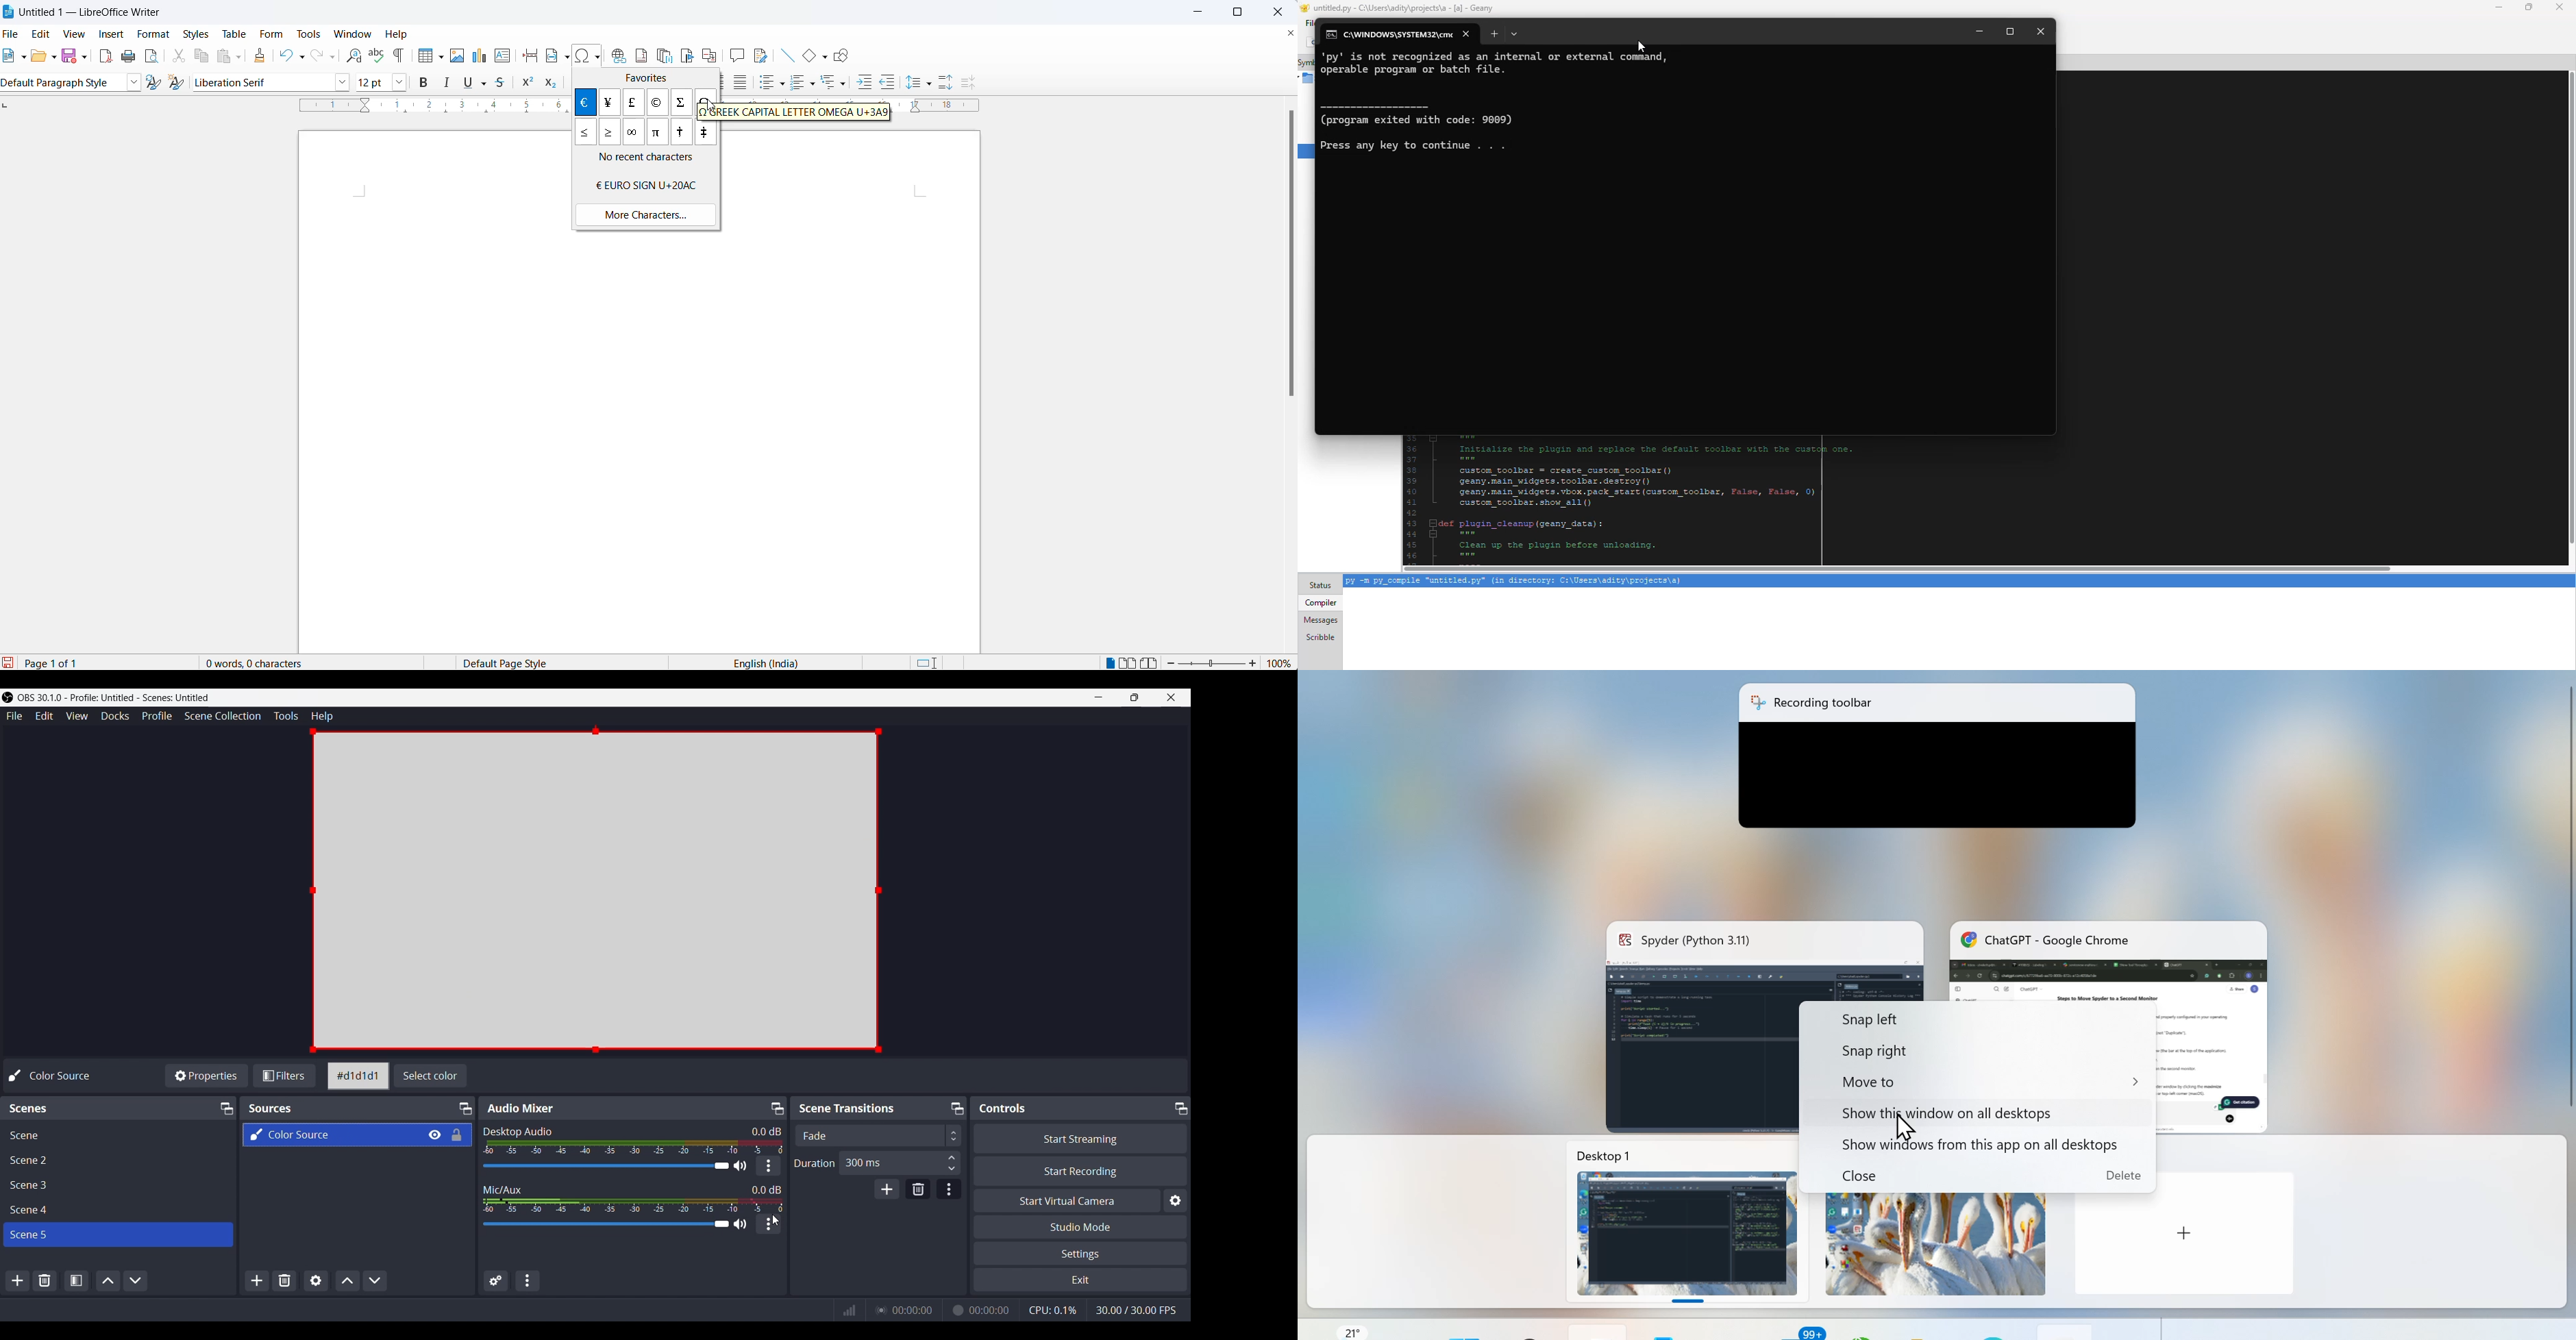 Image resolution: width=2576 pixels, height=1344 pixels. What do you see at coordinates (769, 1224) in the screenshot?
I see `More` at bounding box center [769, 1224].